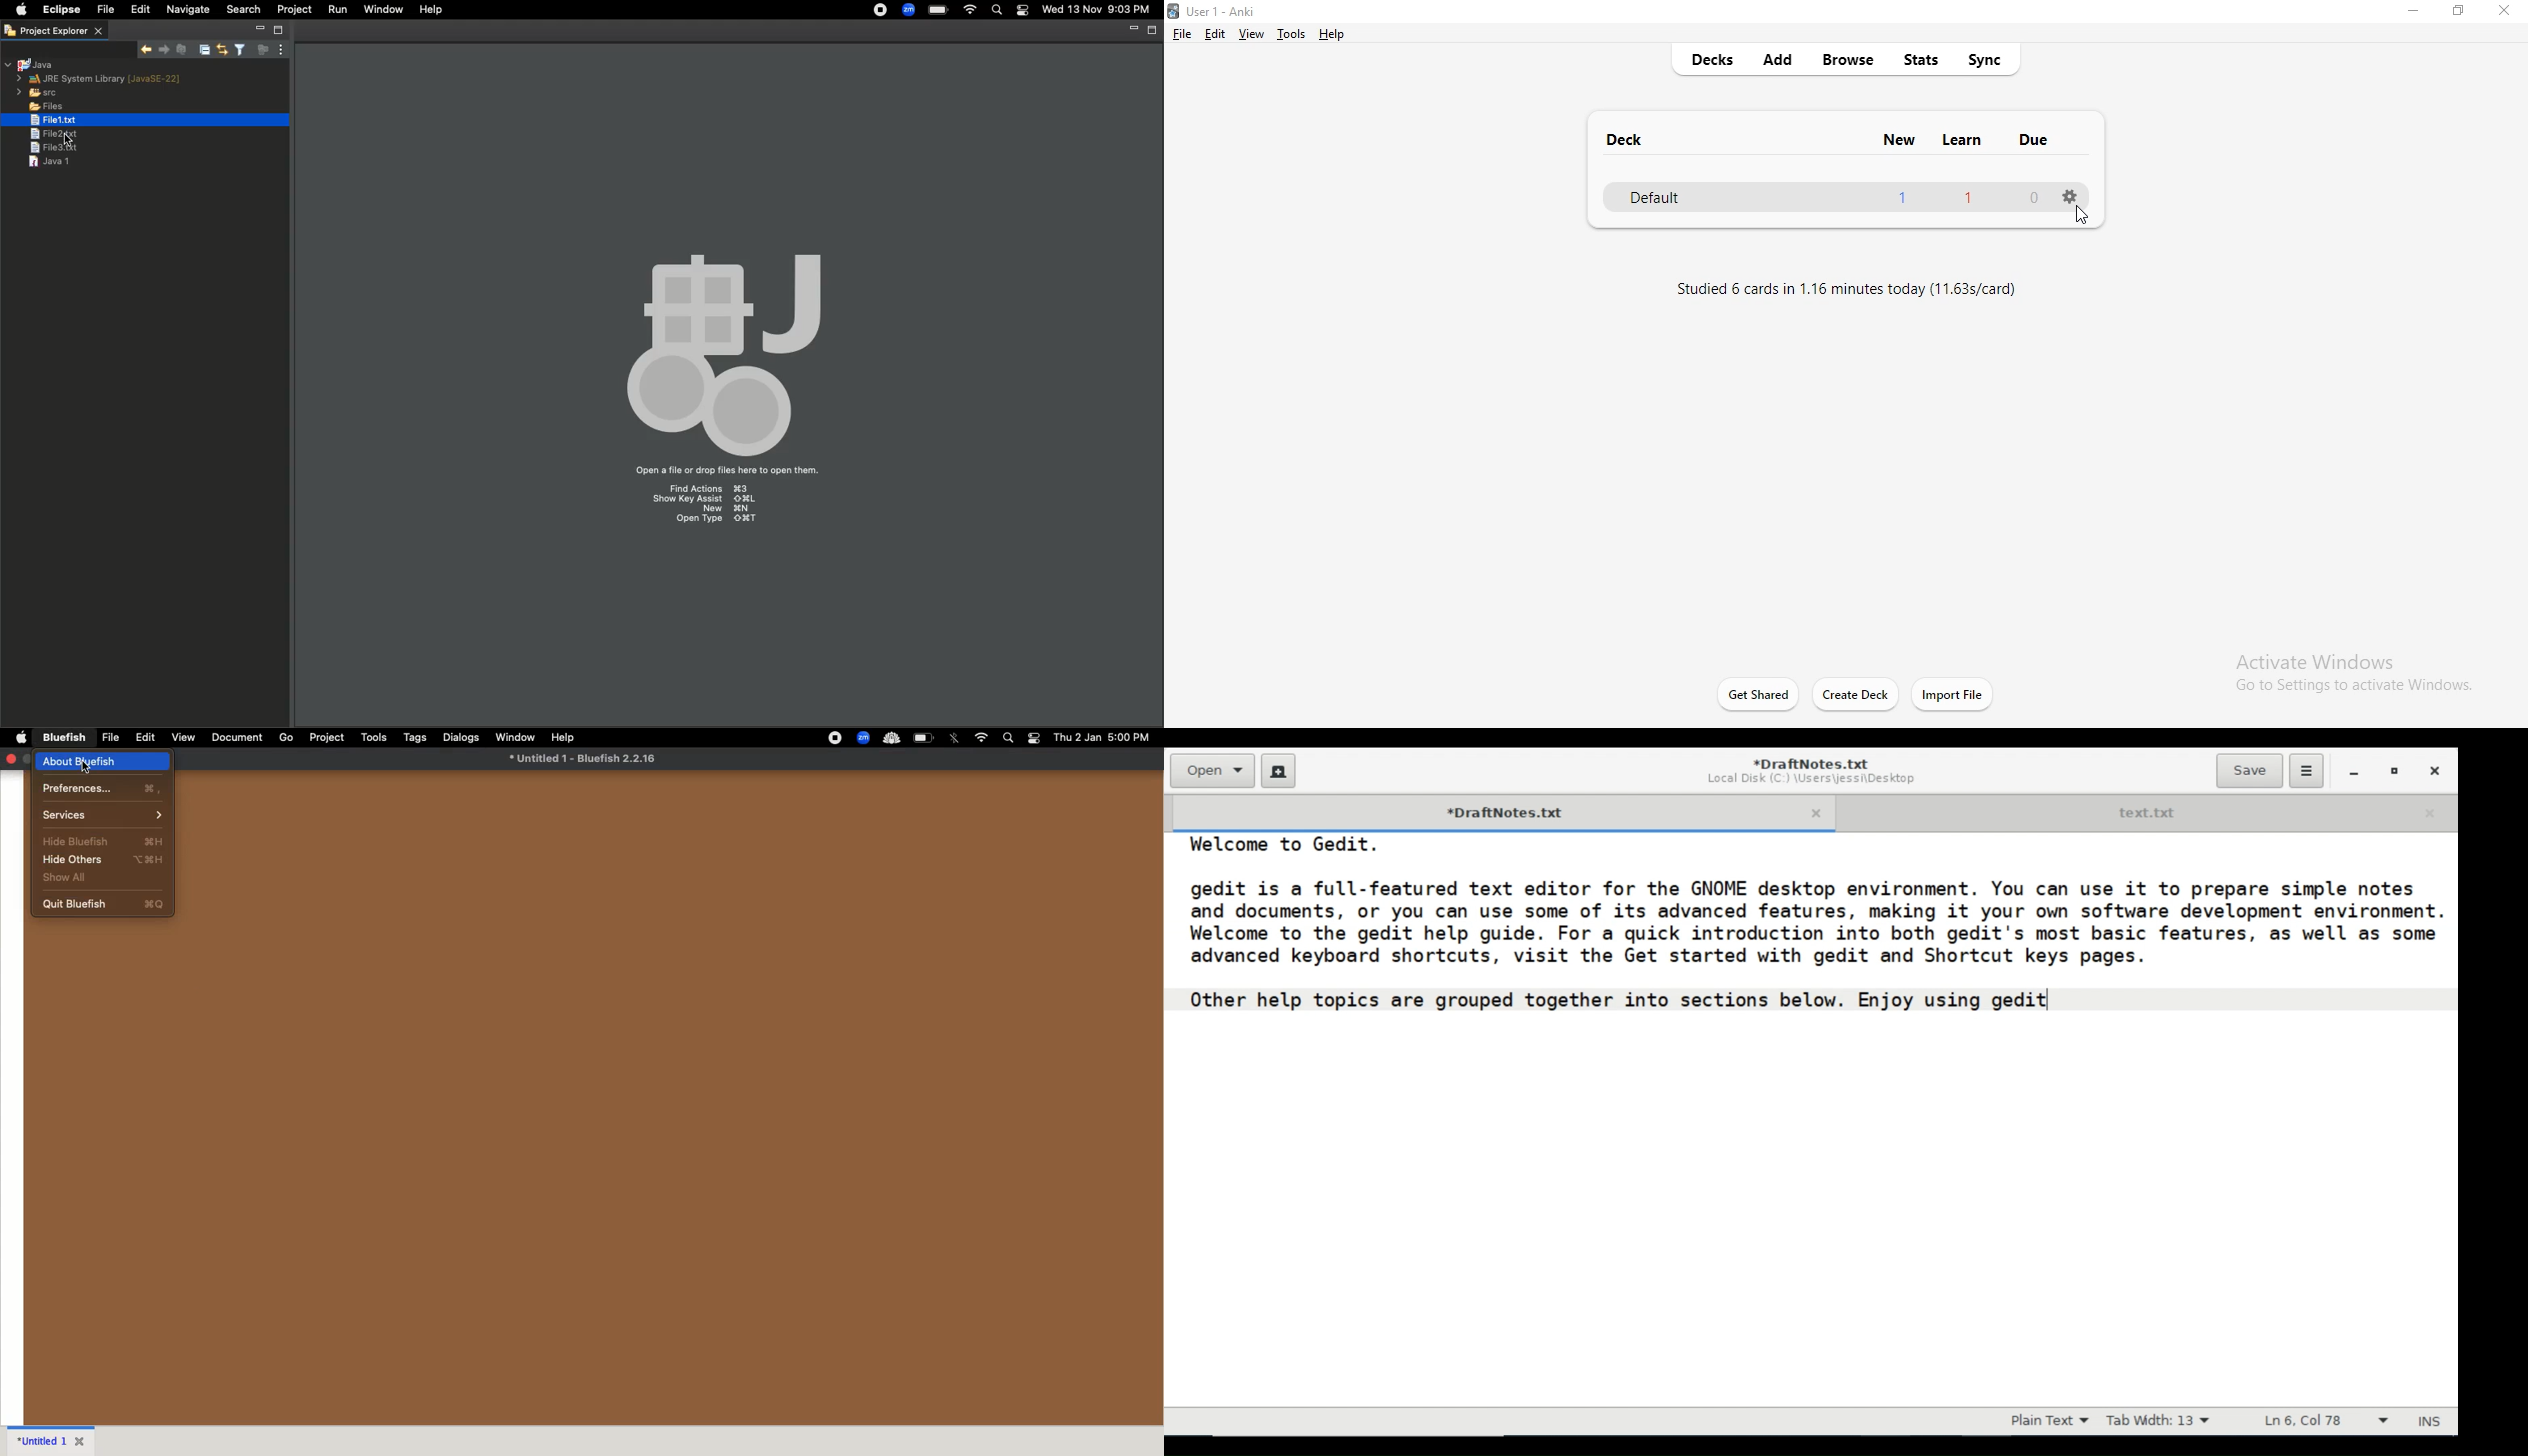 Image resolution: width=2548 pixels, height=1456 pixels. I want to click on import file, so click(1954, 695).